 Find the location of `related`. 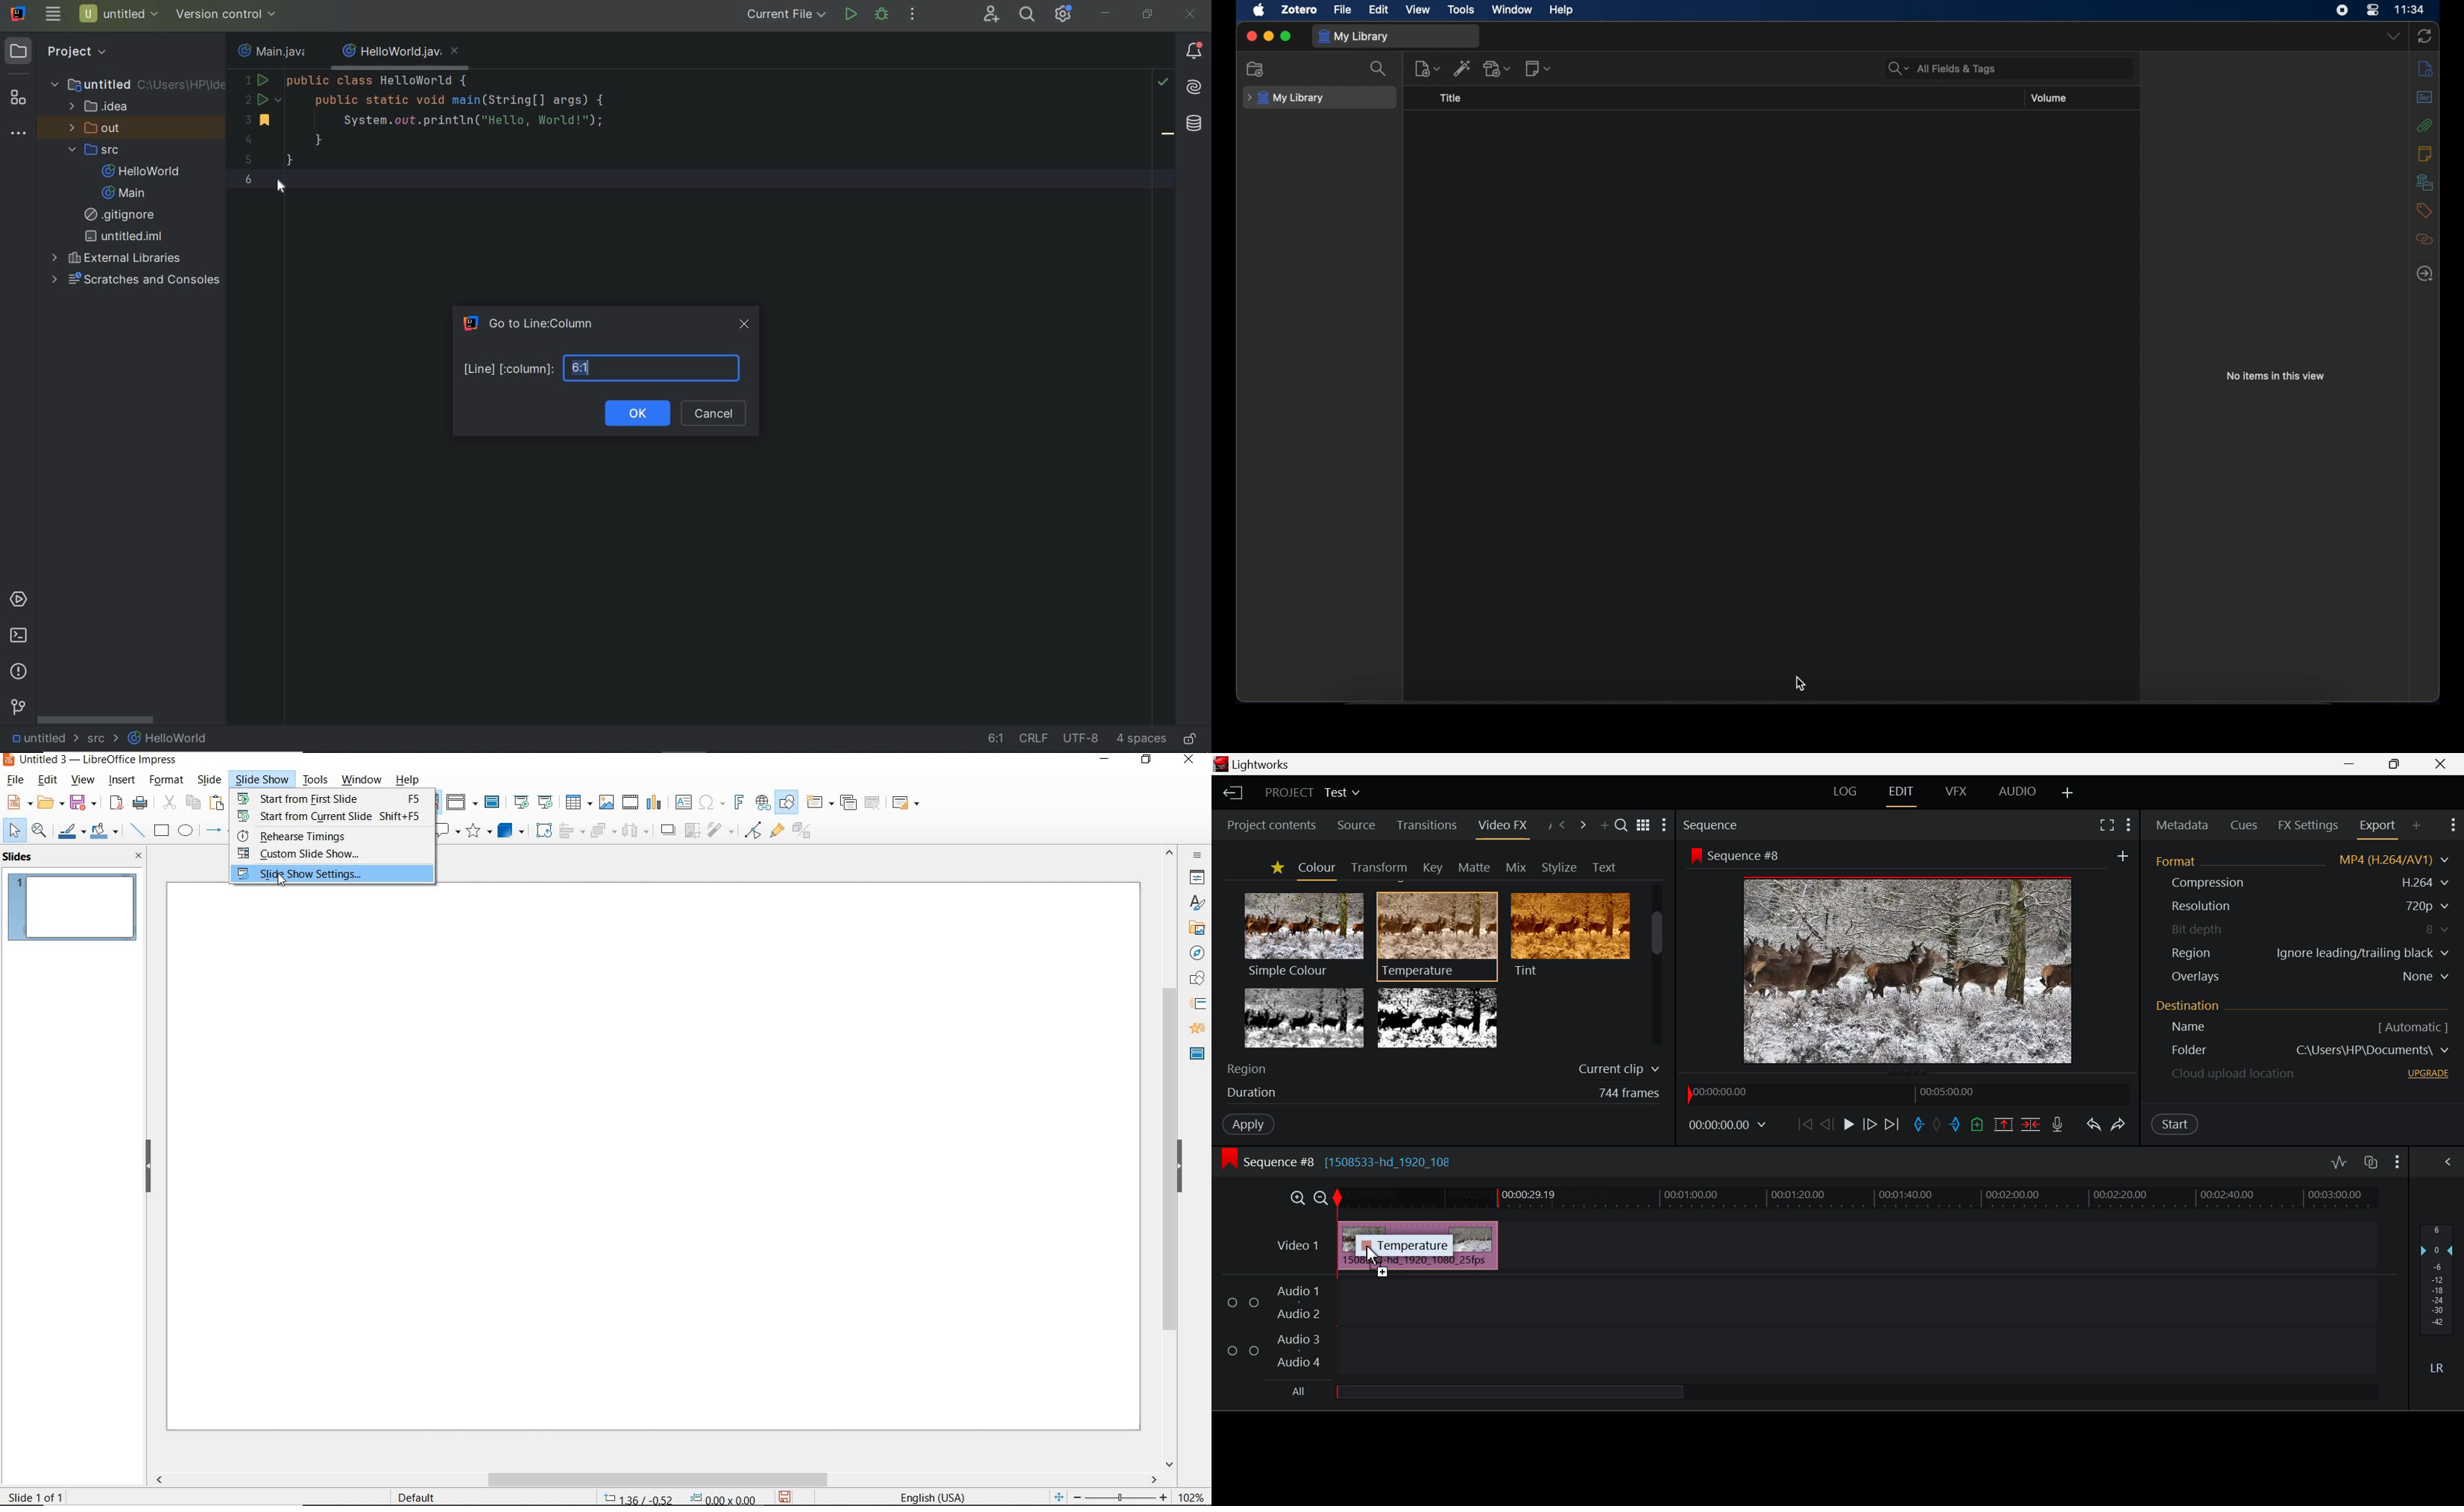

related is located at coordinates (2425, 239).